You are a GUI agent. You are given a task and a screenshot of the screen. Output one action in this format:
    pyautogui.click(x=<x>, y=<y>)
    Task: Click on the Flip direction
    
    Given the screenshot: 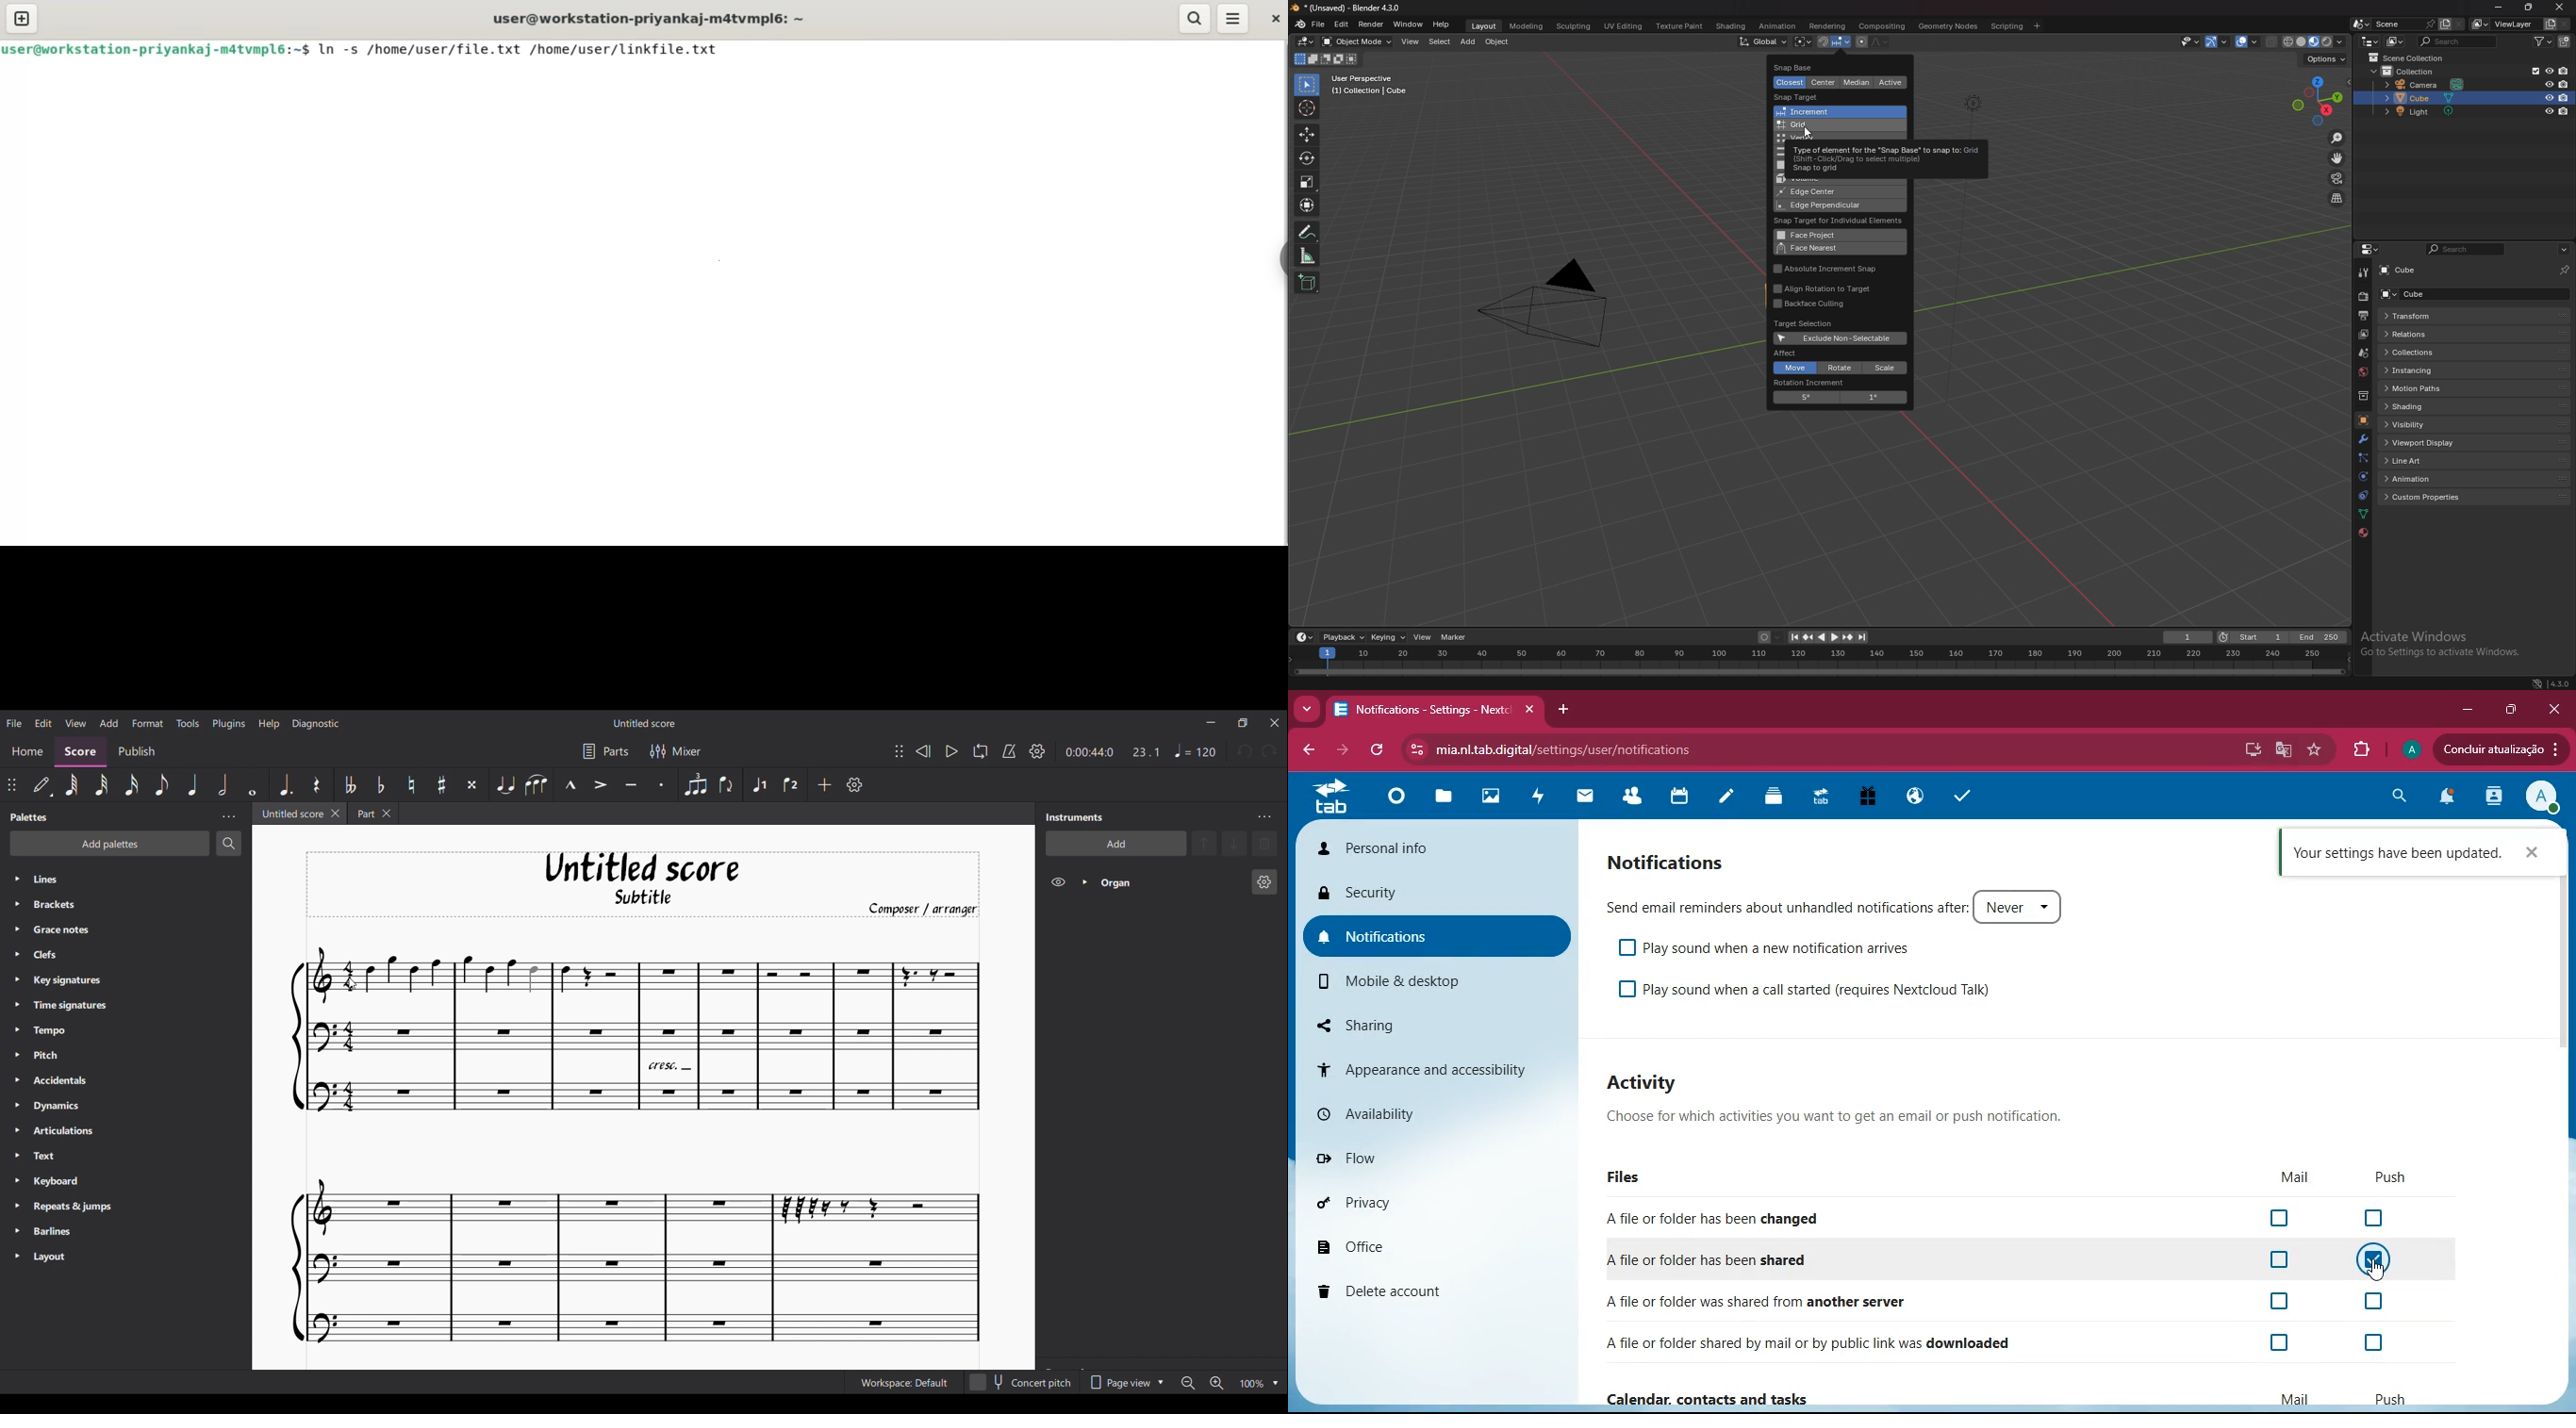 What is the action you would take?
    pyautogui.click(x=727, y=785)
    